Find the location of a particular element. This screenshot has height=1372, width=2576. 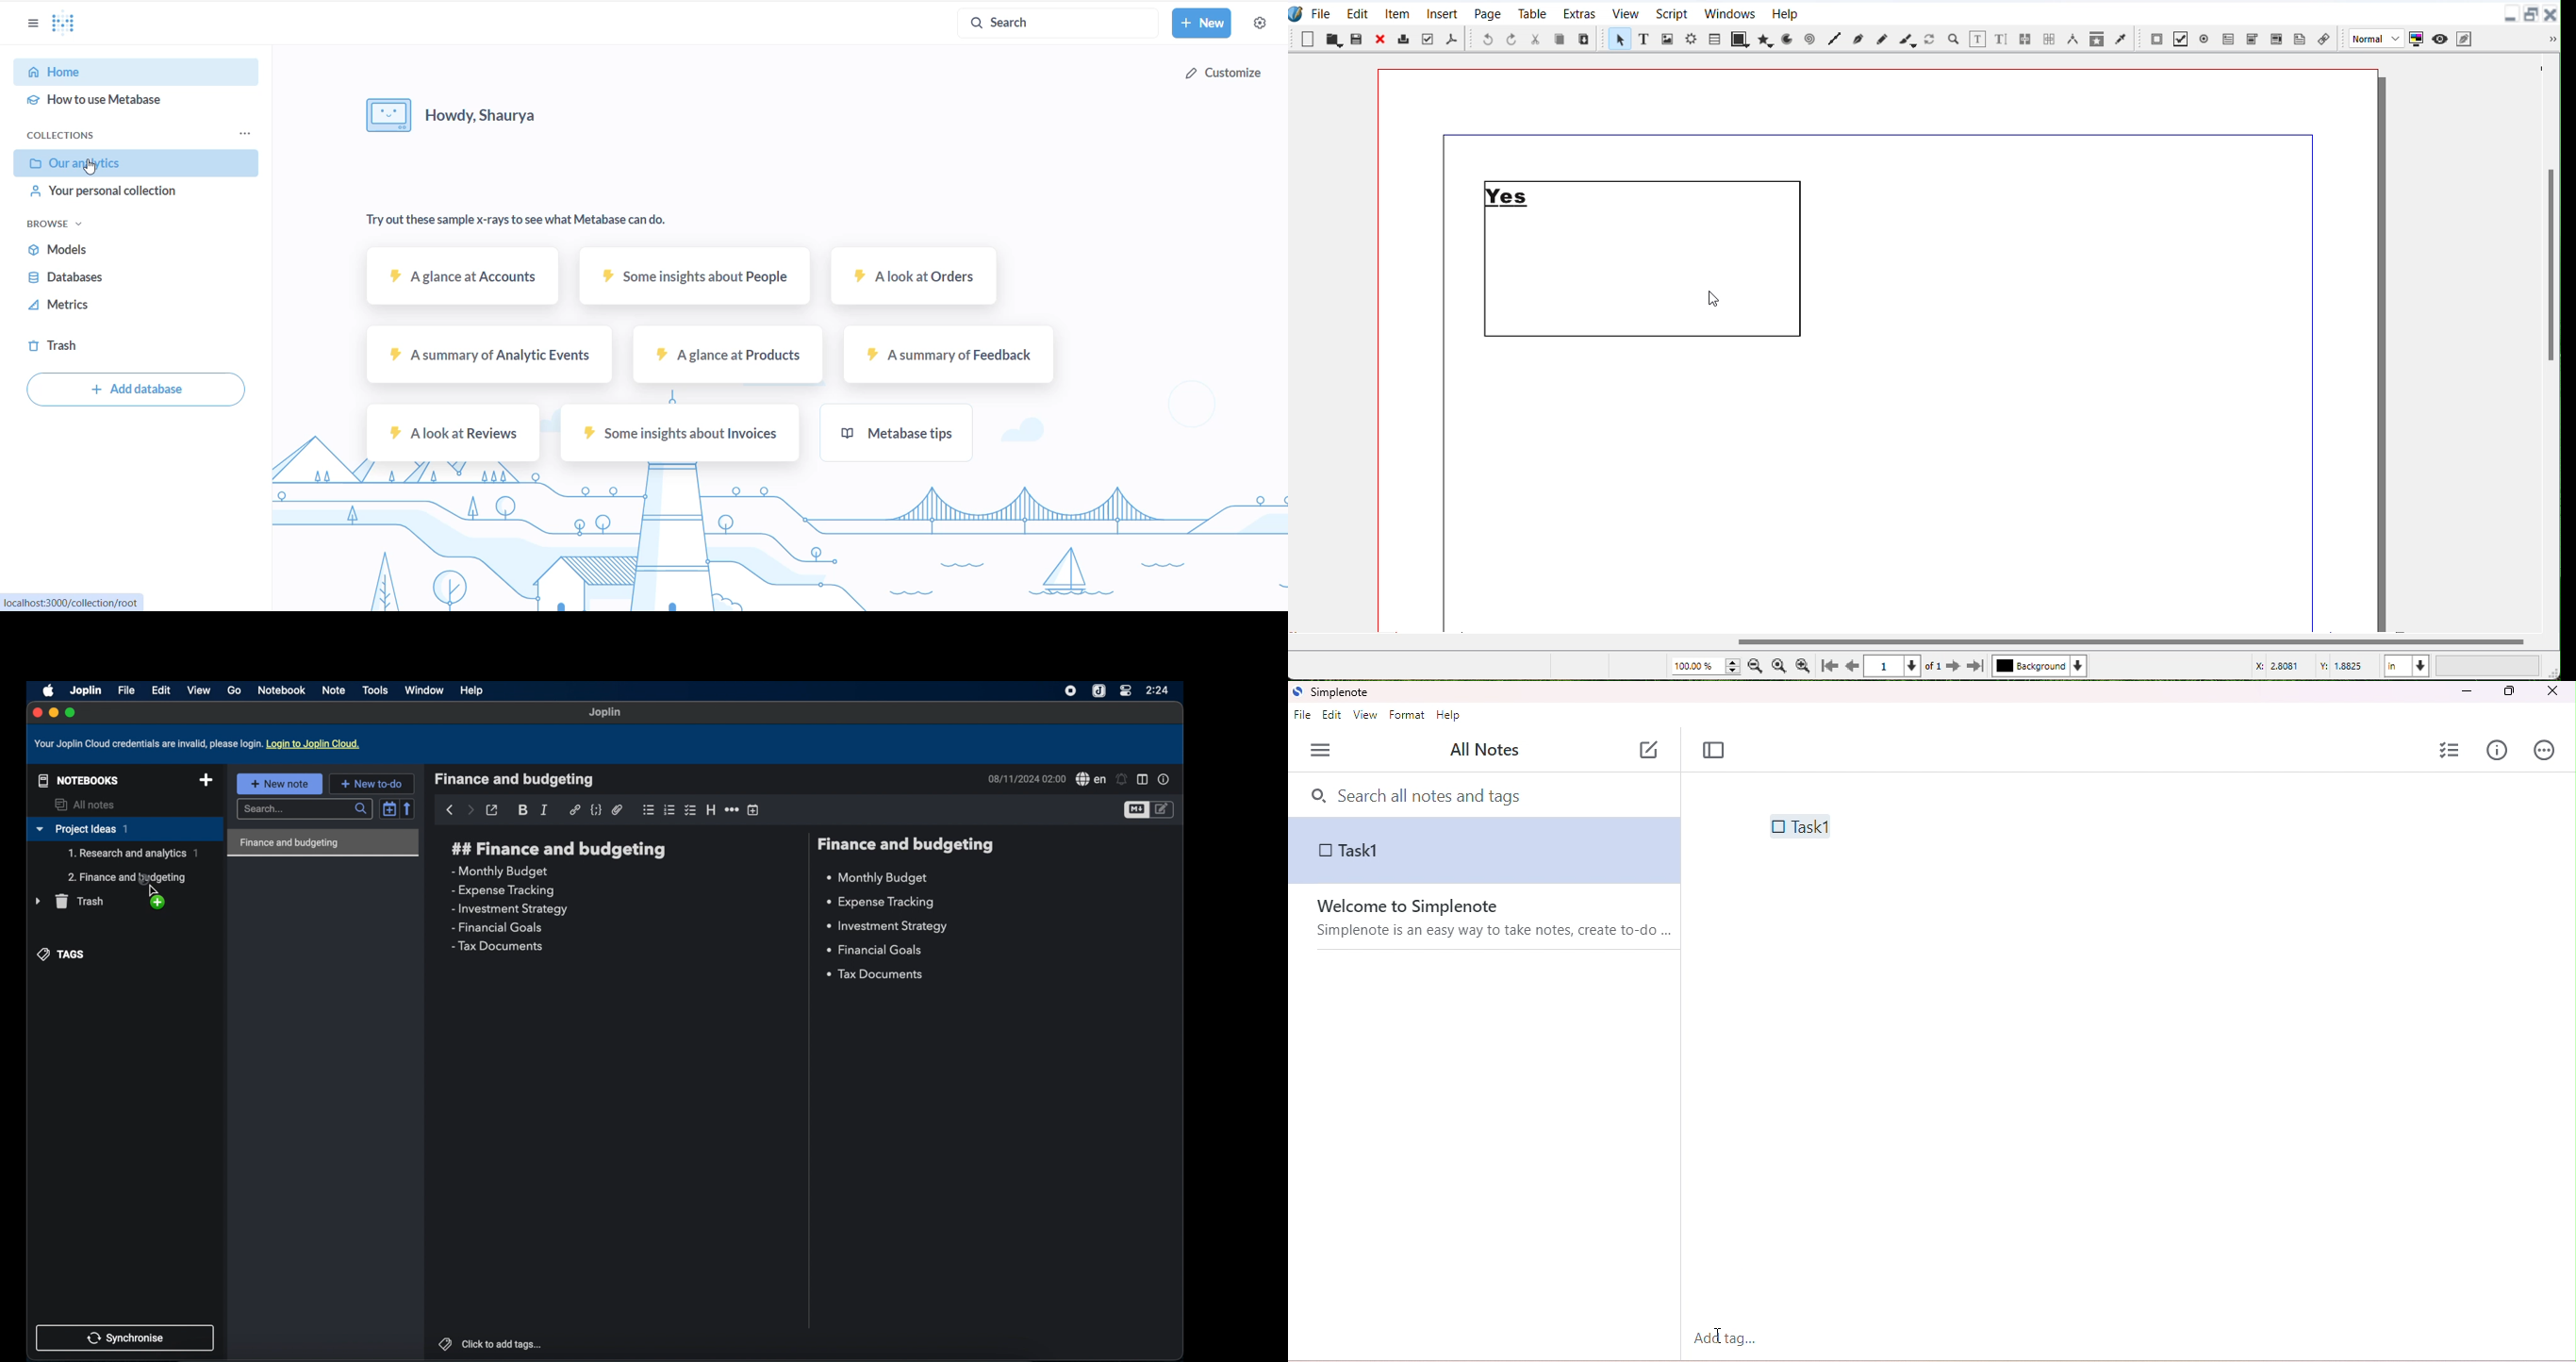

synchronise is located at coordinates (125, 1337).